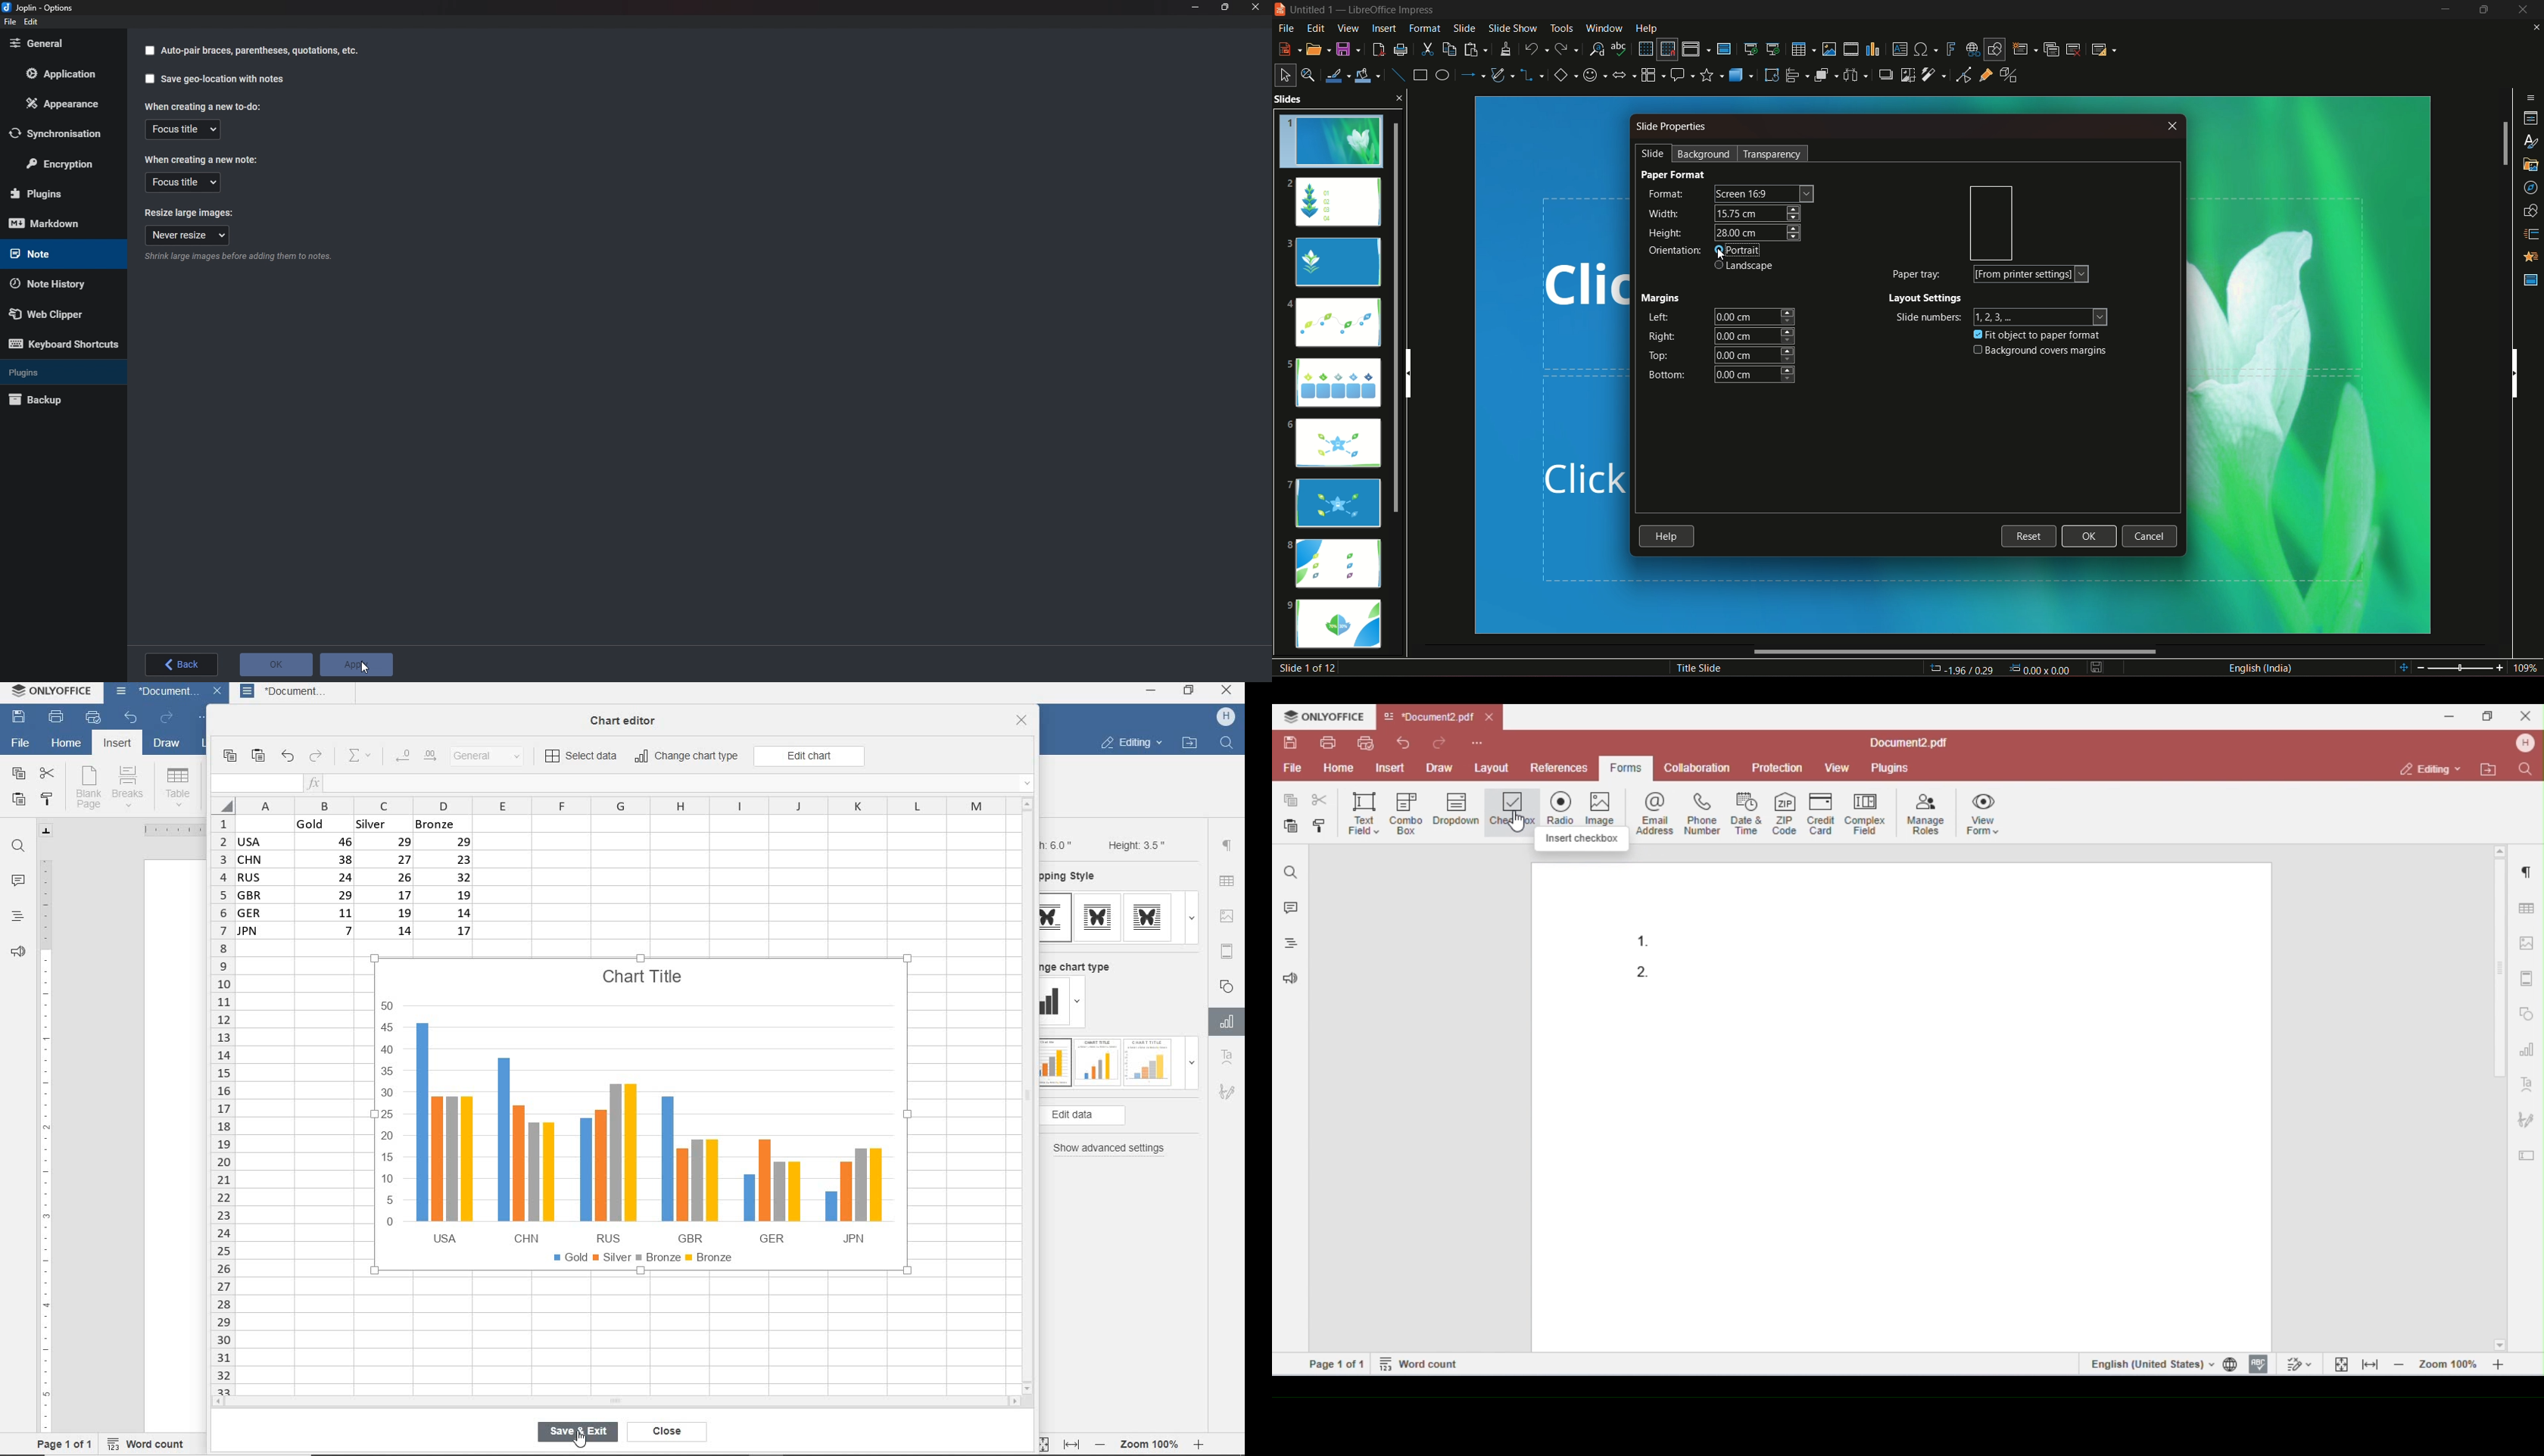 This screenshot has height=1456, width=2548. Describe the element at coordinates (130, 719) in the screenshot. I see `undo` at that location.